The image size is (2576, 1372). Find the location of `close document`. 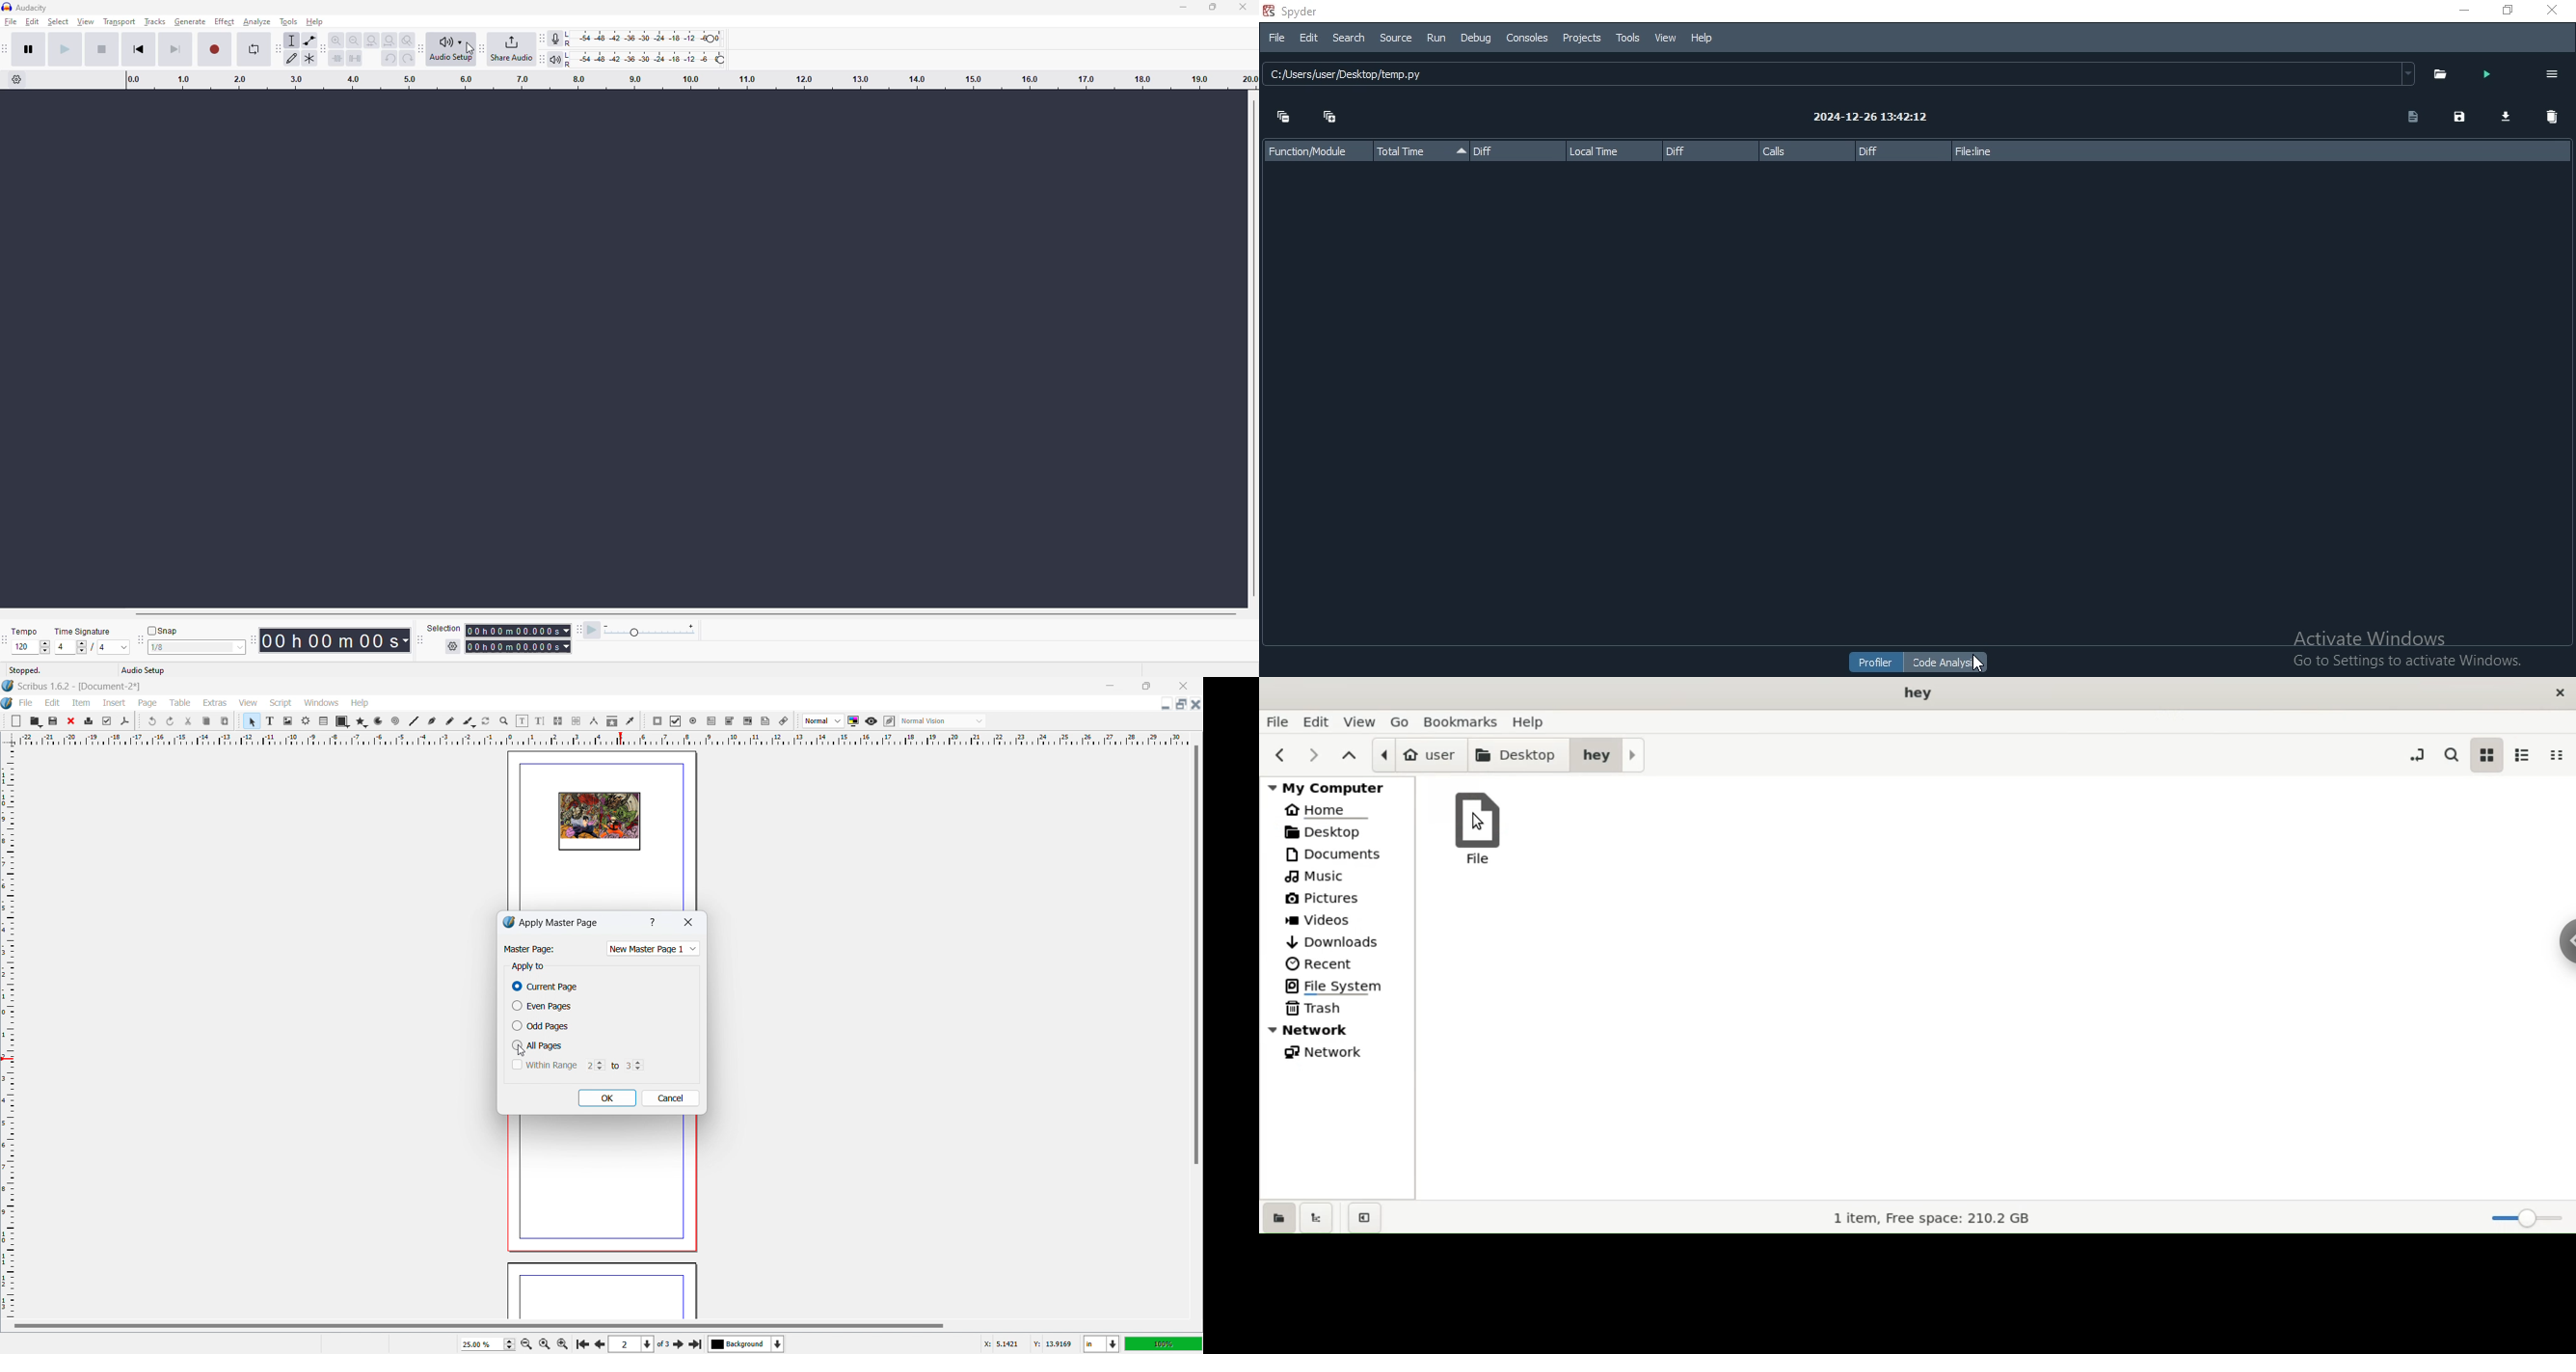

close document is located at coordinates (1196, 704).